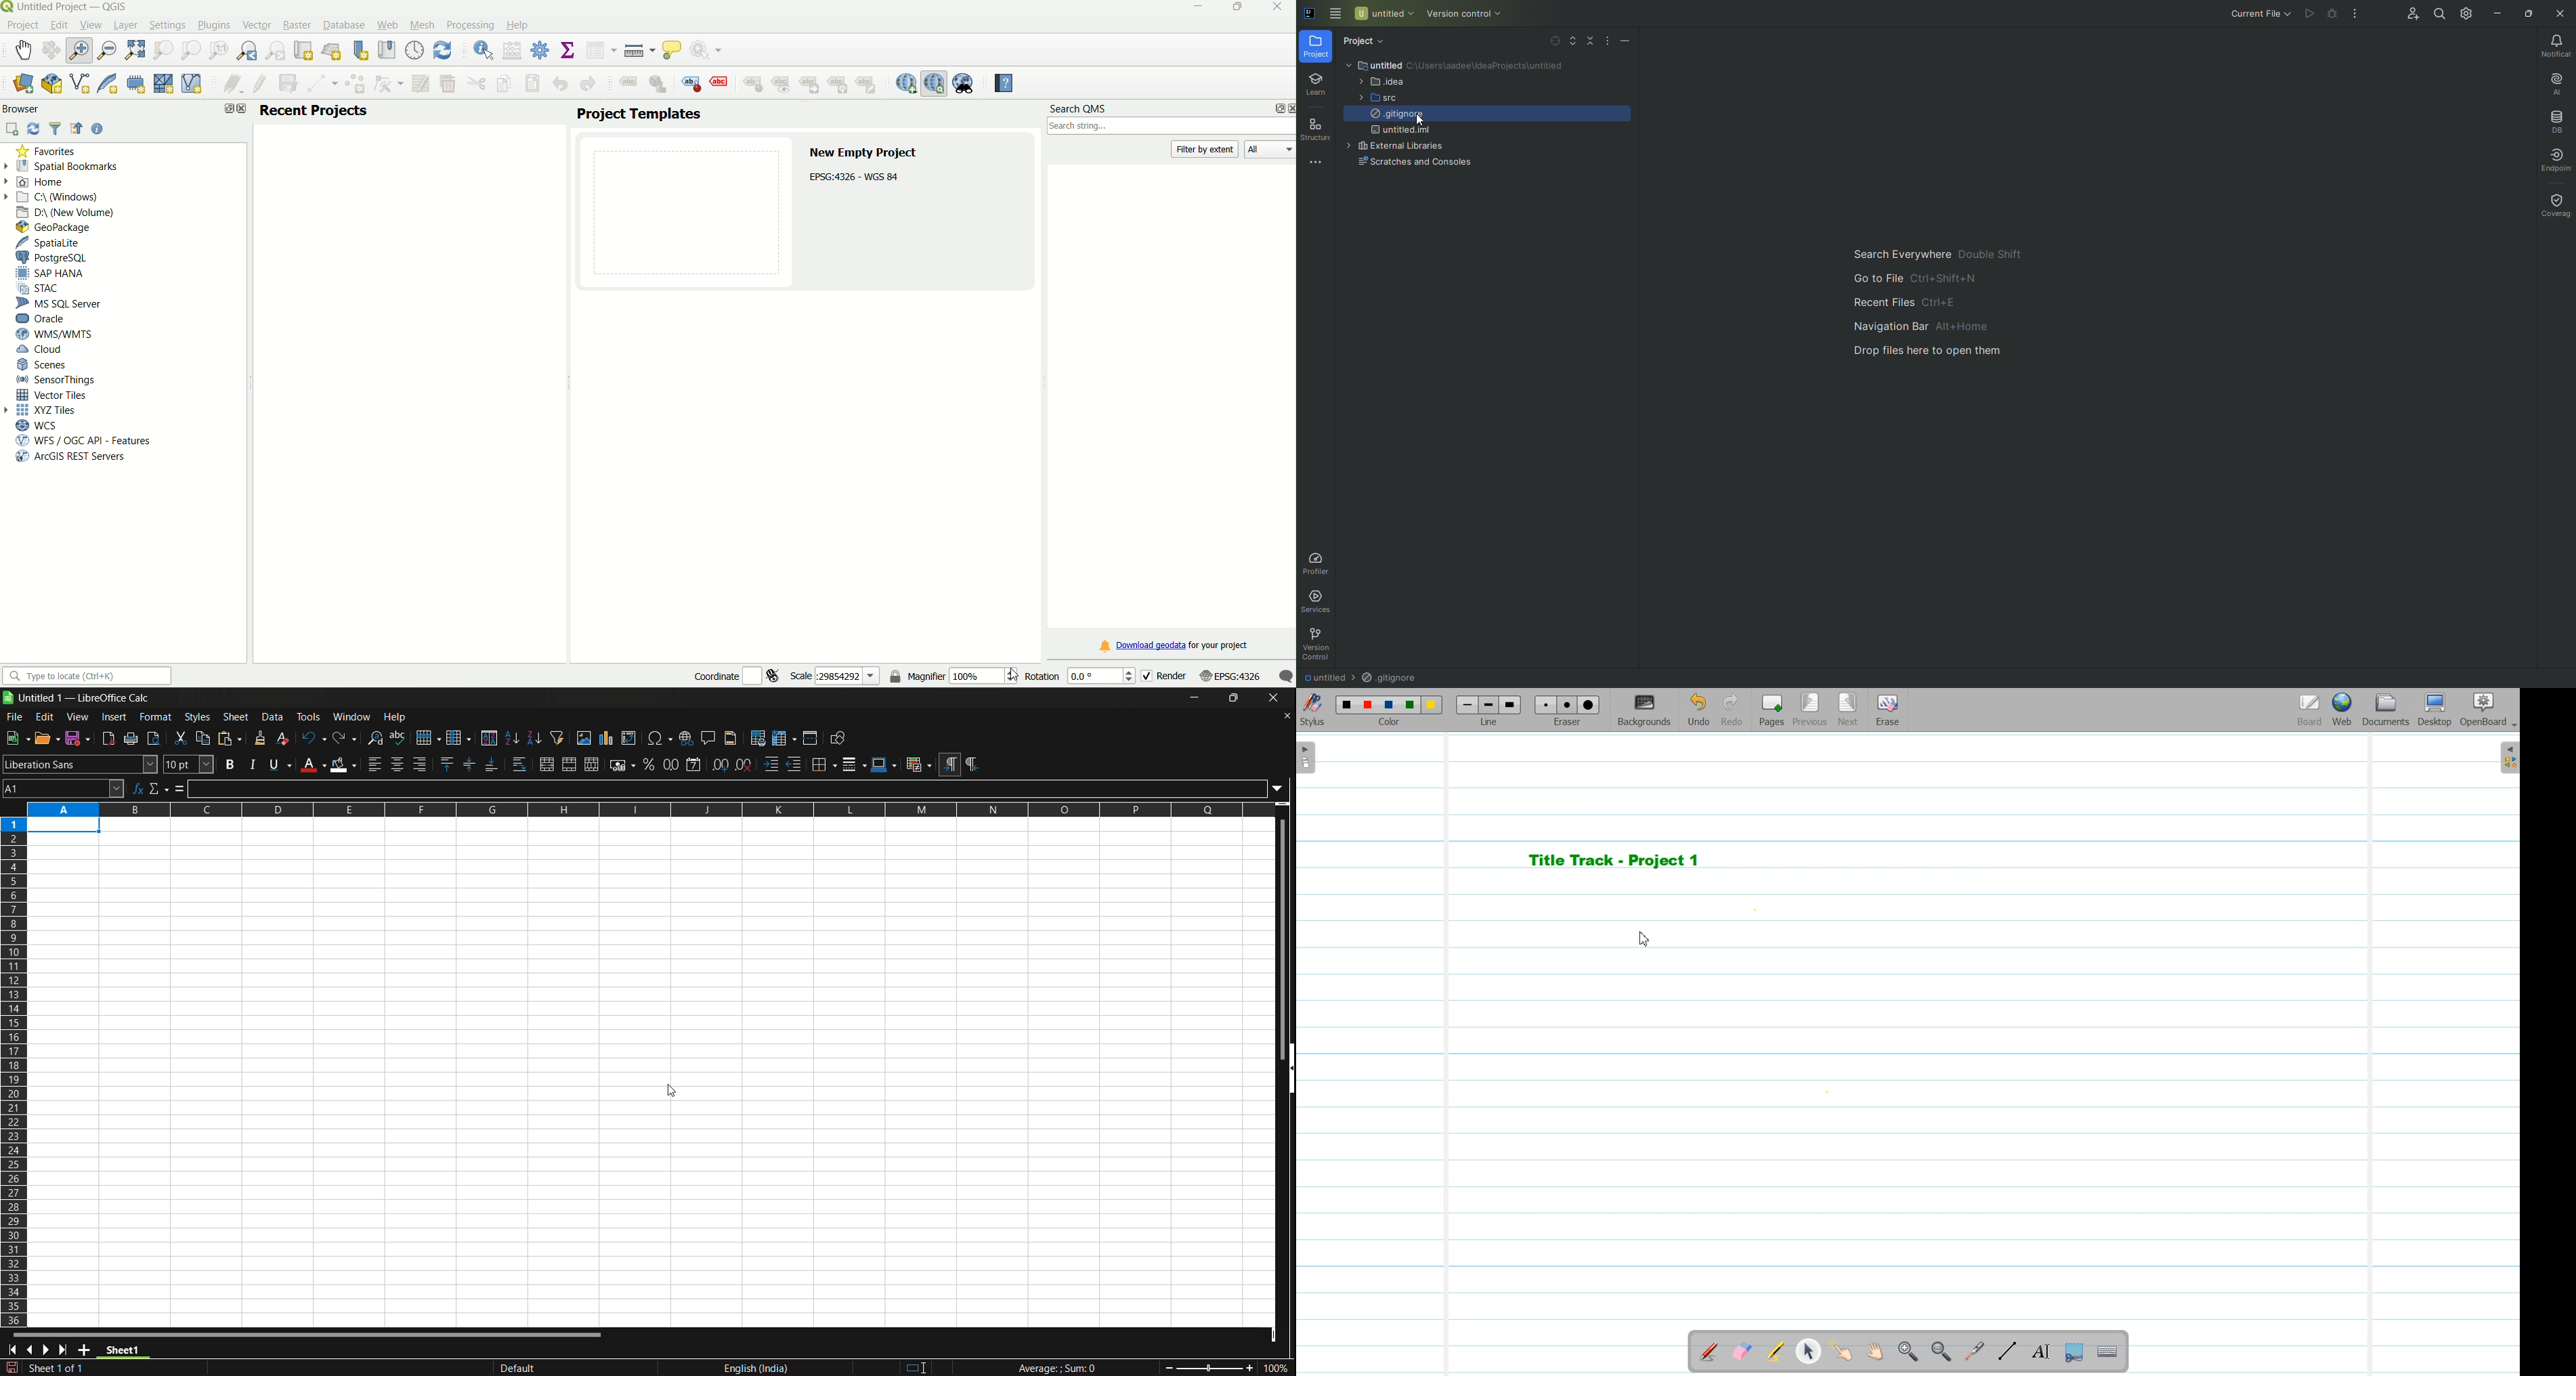  I want to click on zoom next, so click(278, 51).